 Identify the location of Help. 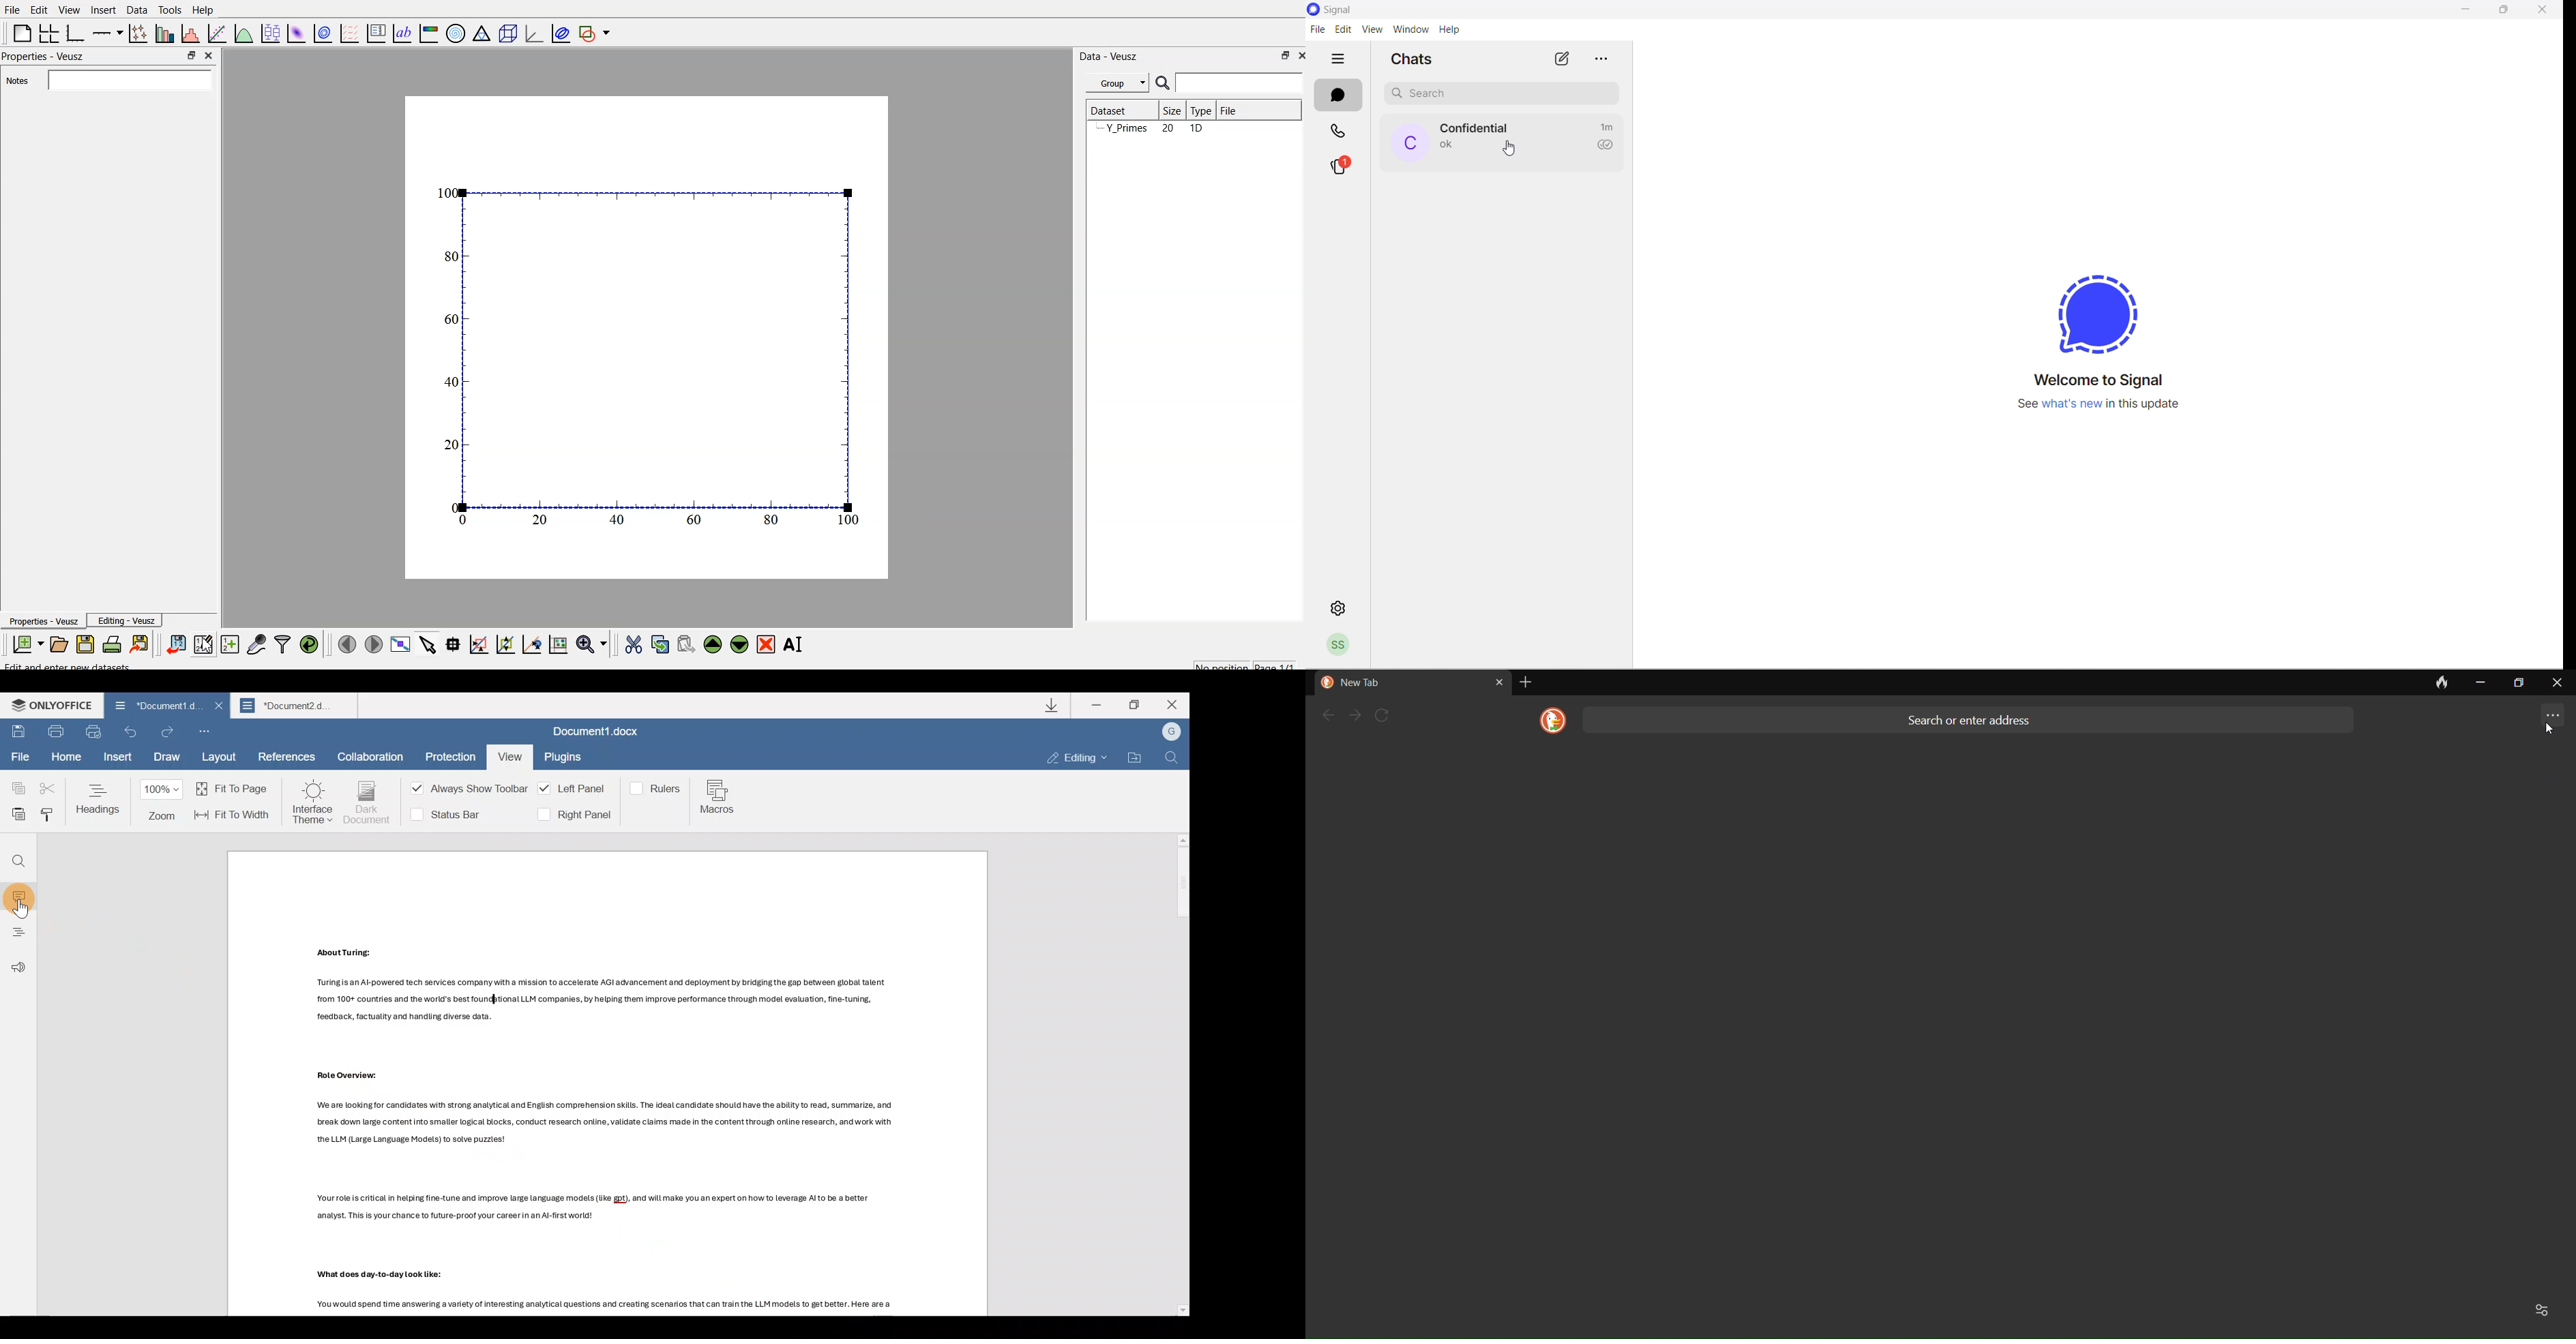
(206, 10).